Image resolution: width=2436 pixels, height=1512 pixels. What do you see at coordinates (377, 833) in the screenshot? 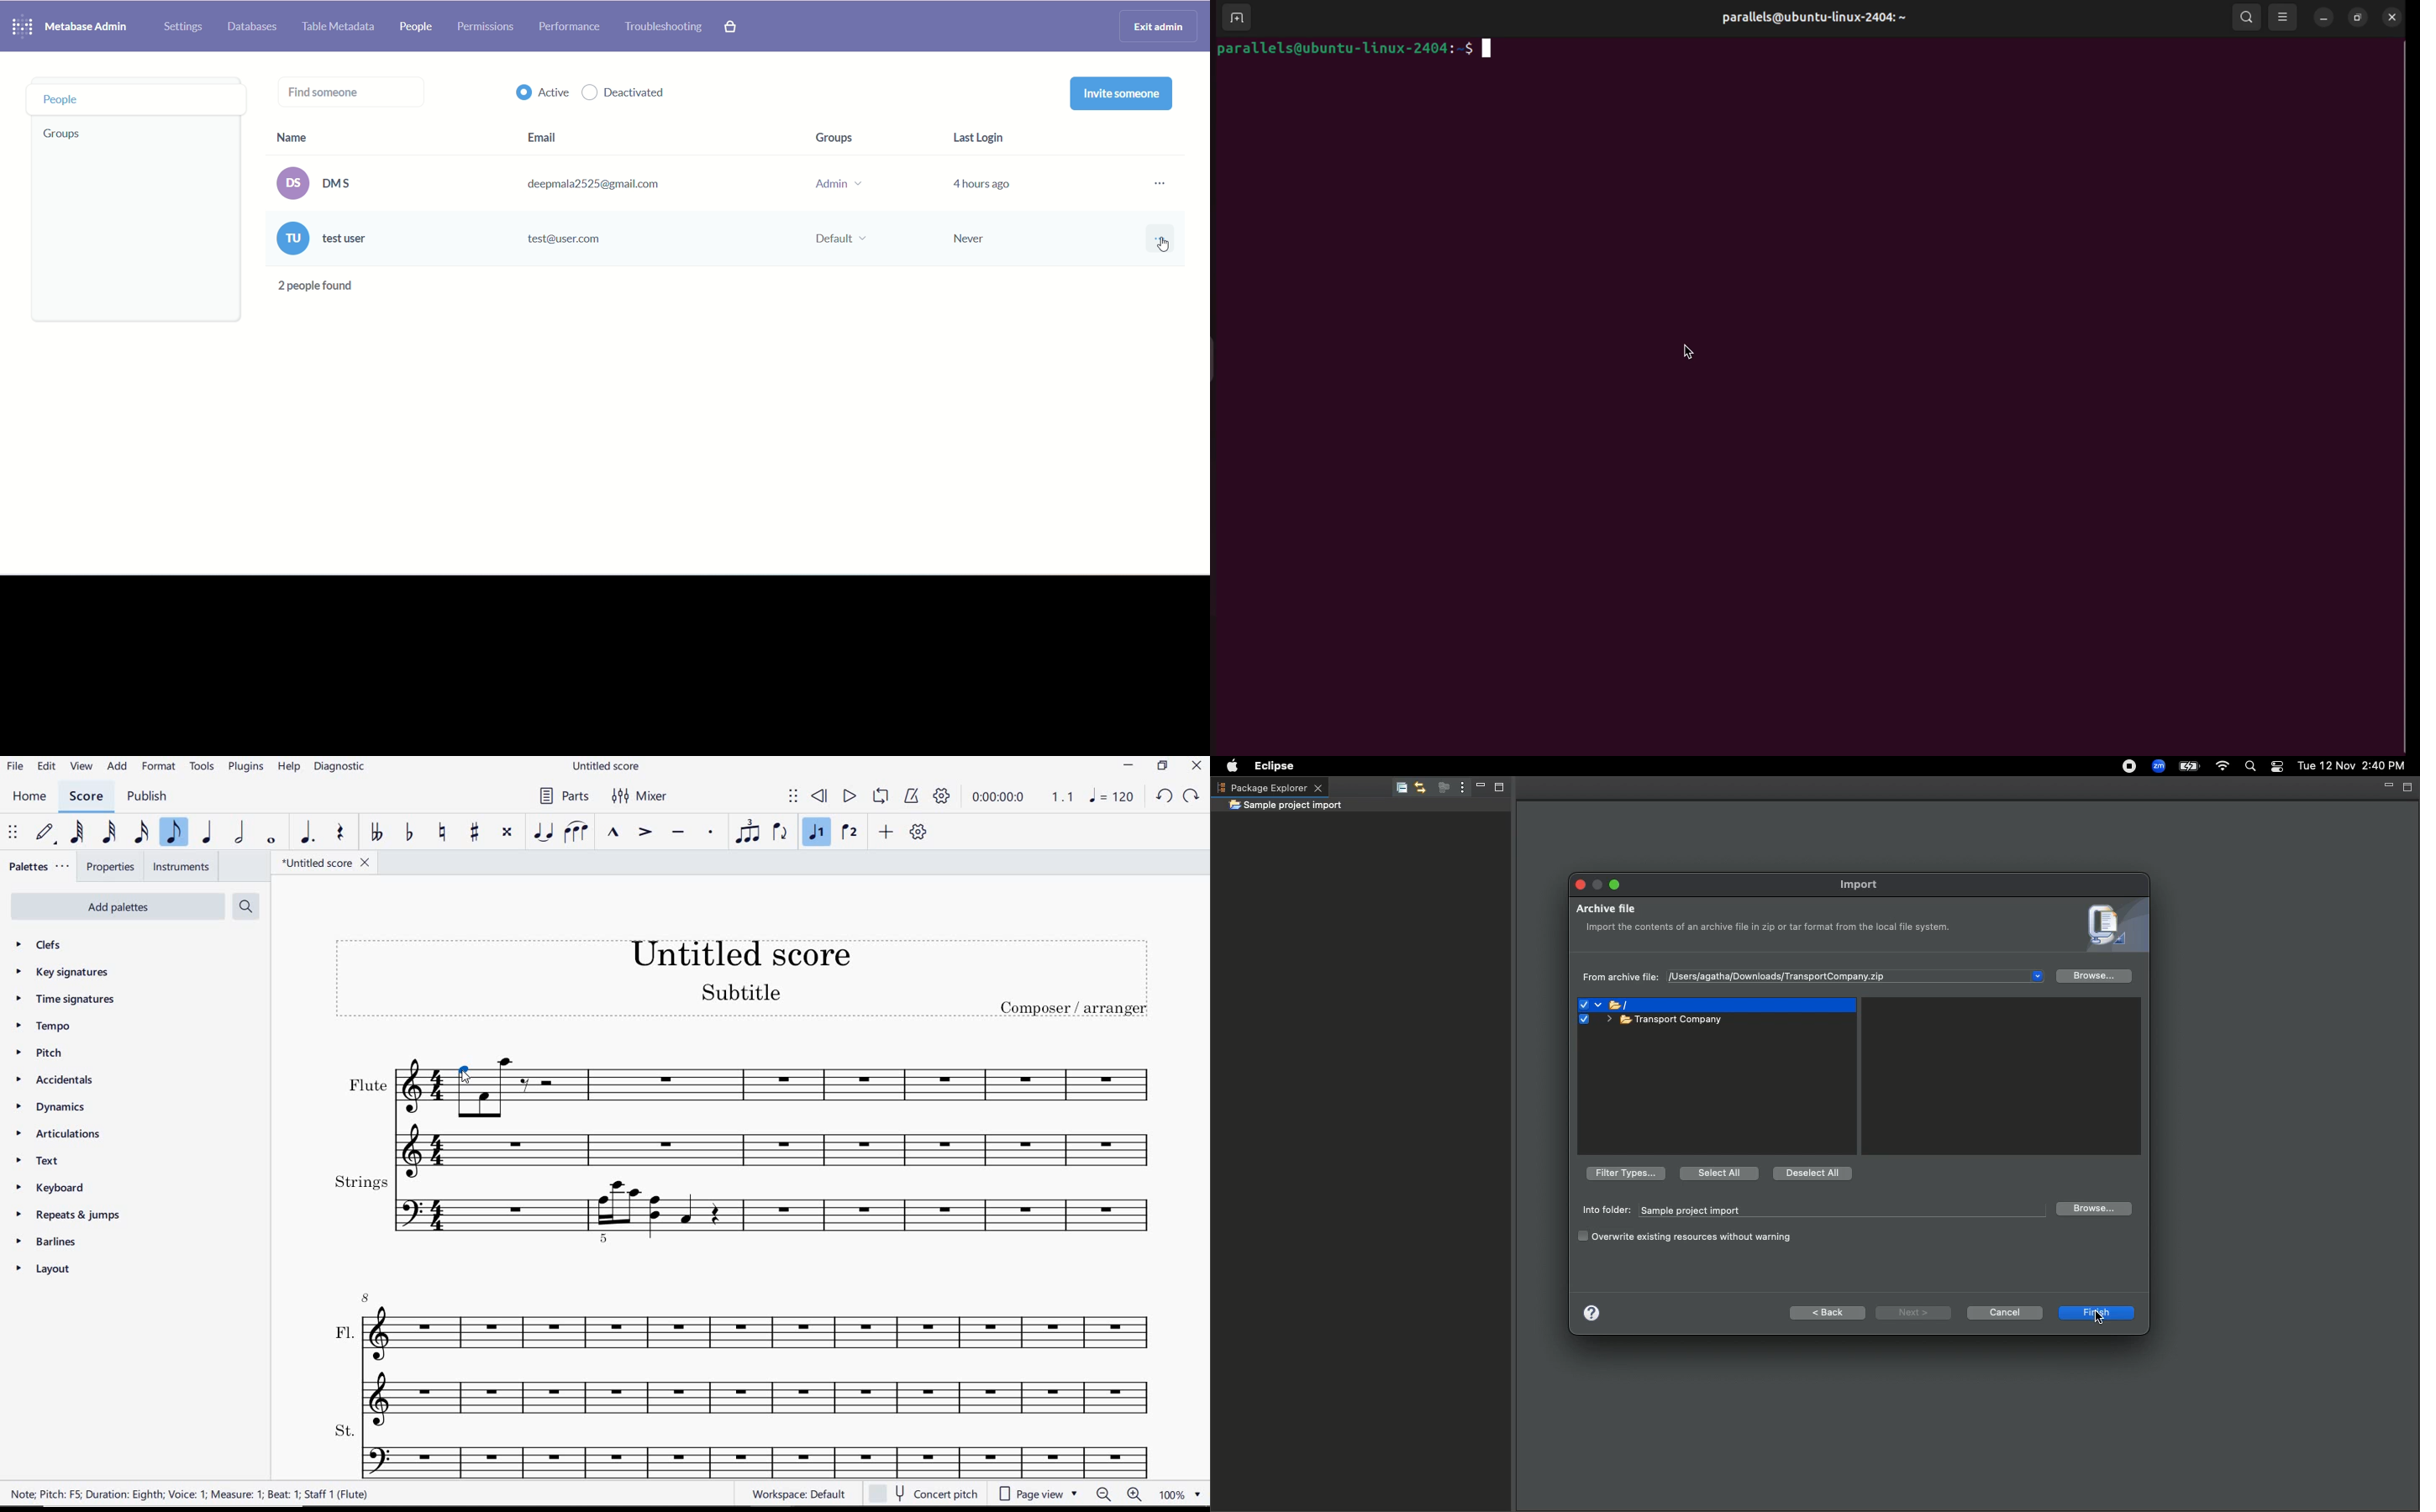
I see `TOGGLE DOUBLE-FLAT` at bounding box center [377, 833].